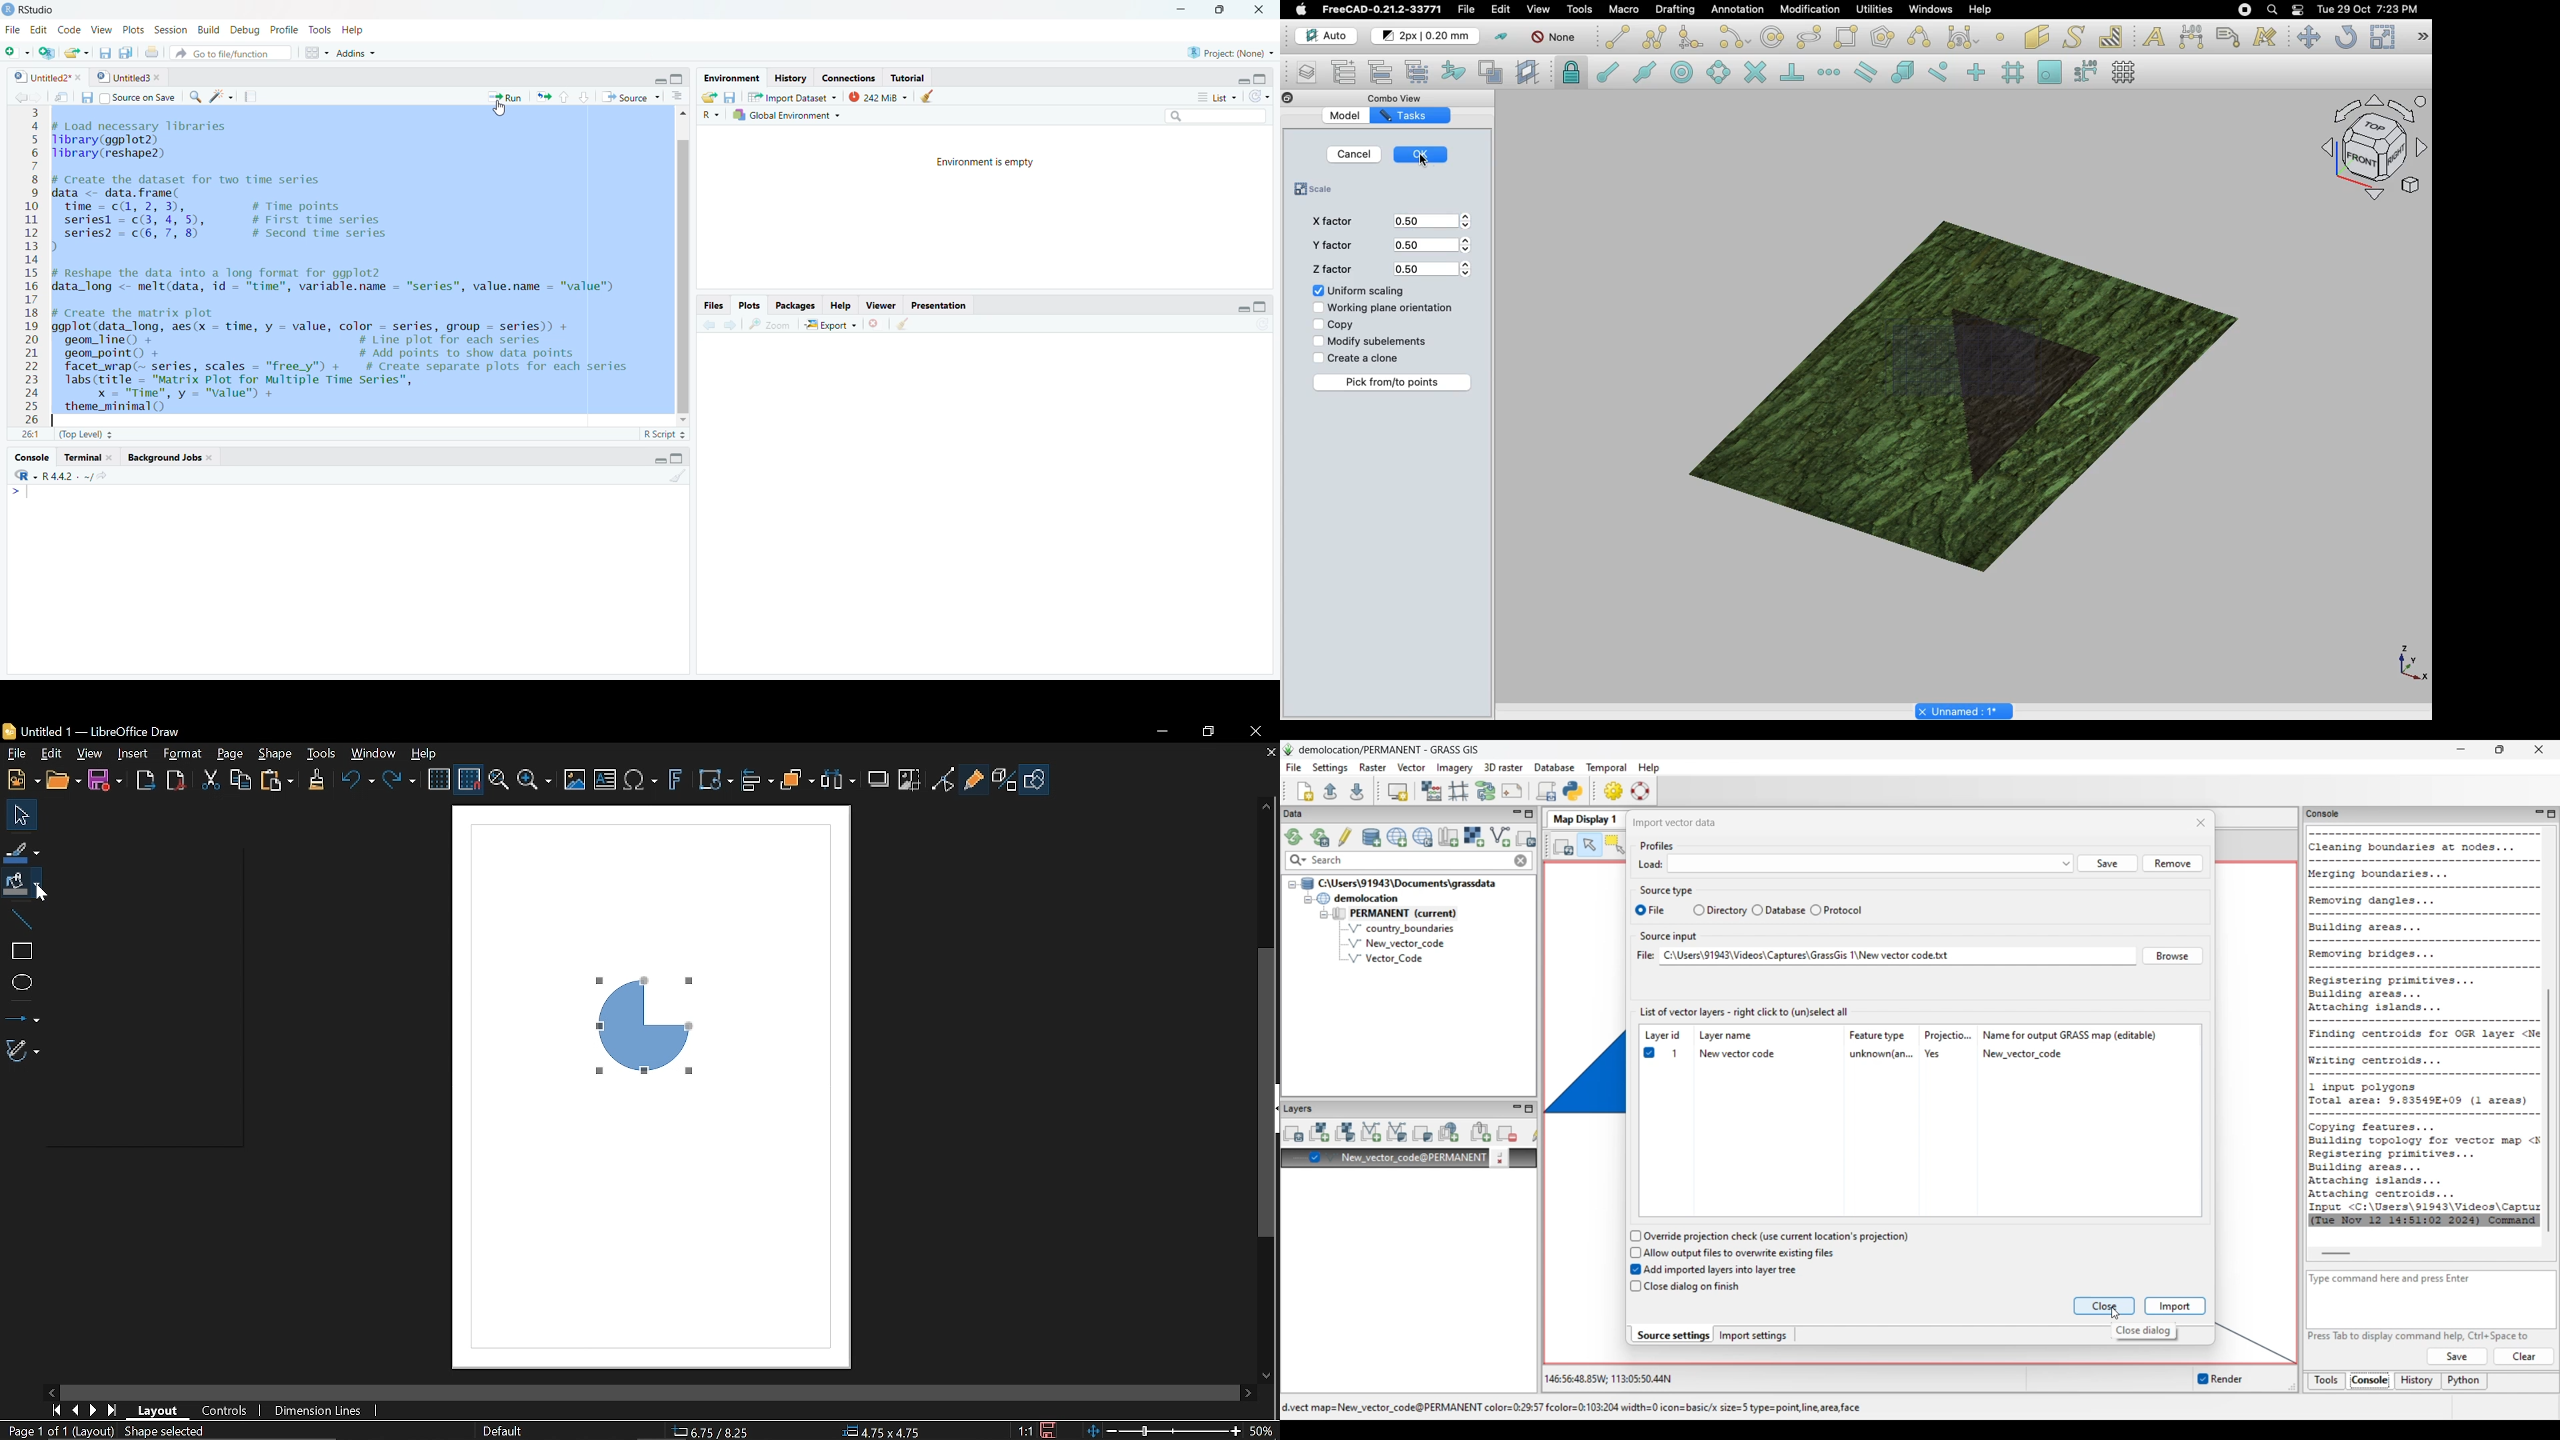  What do you see at coordinates (933, 96) in the screenshot?
I see `cleaner` at bounding box center [933, 96].